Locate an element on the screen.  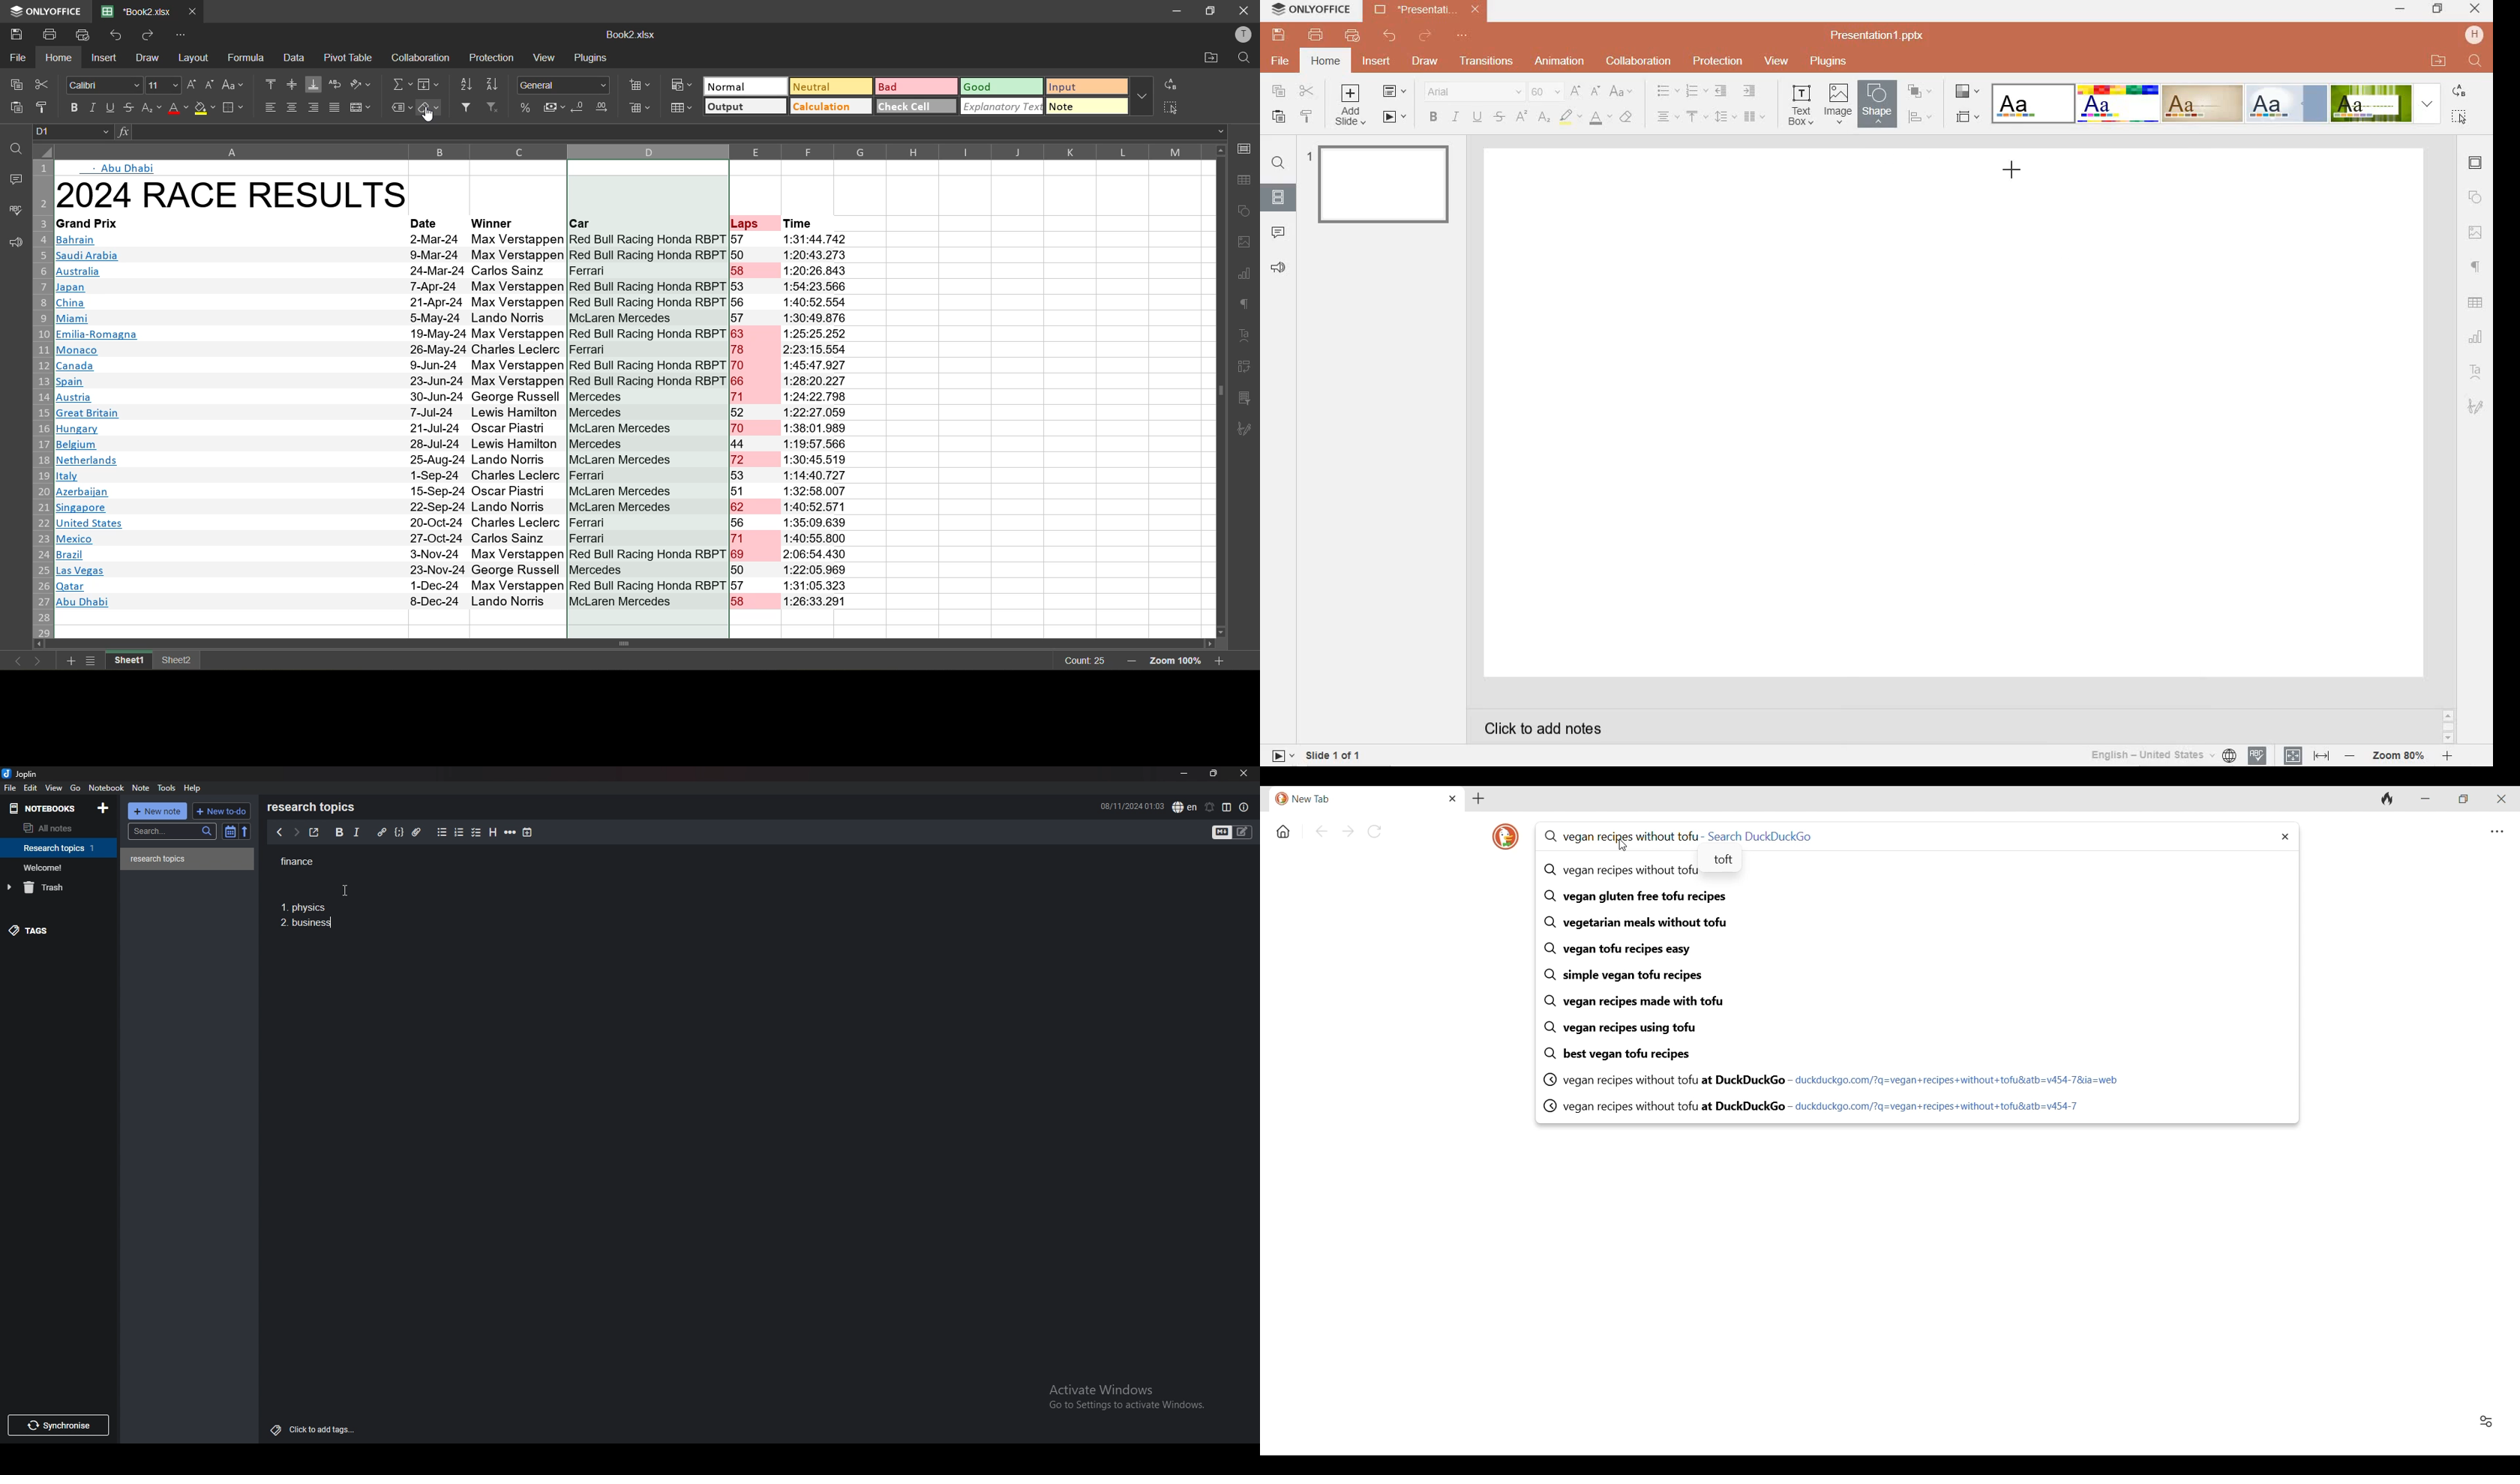
save is located at coordinates (1278, 35).